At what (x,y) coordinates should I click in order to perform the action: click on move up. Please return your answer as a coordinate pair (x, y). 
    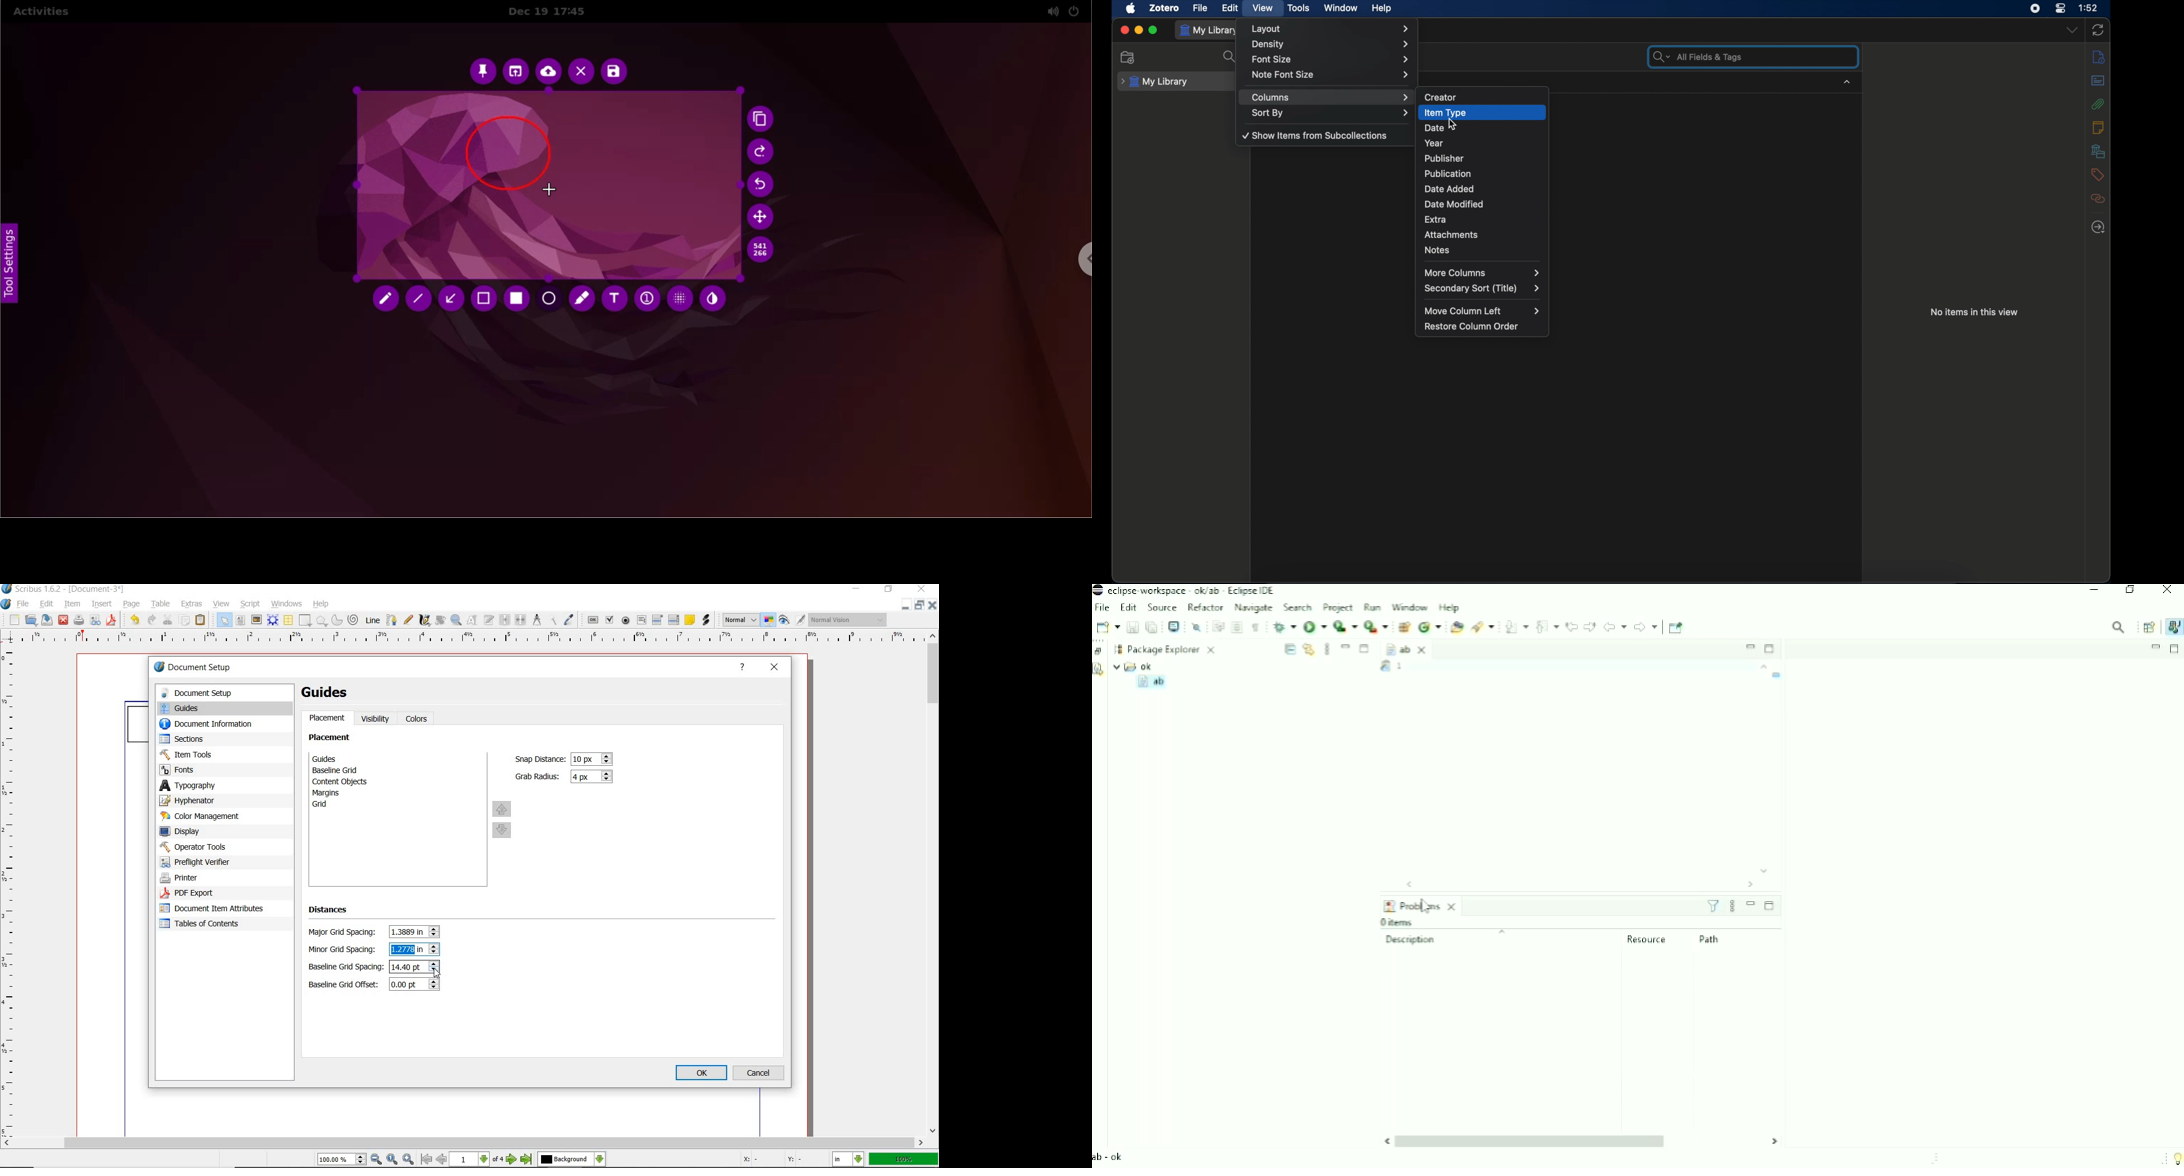
    Looking at the image, I should click on (502, 808).